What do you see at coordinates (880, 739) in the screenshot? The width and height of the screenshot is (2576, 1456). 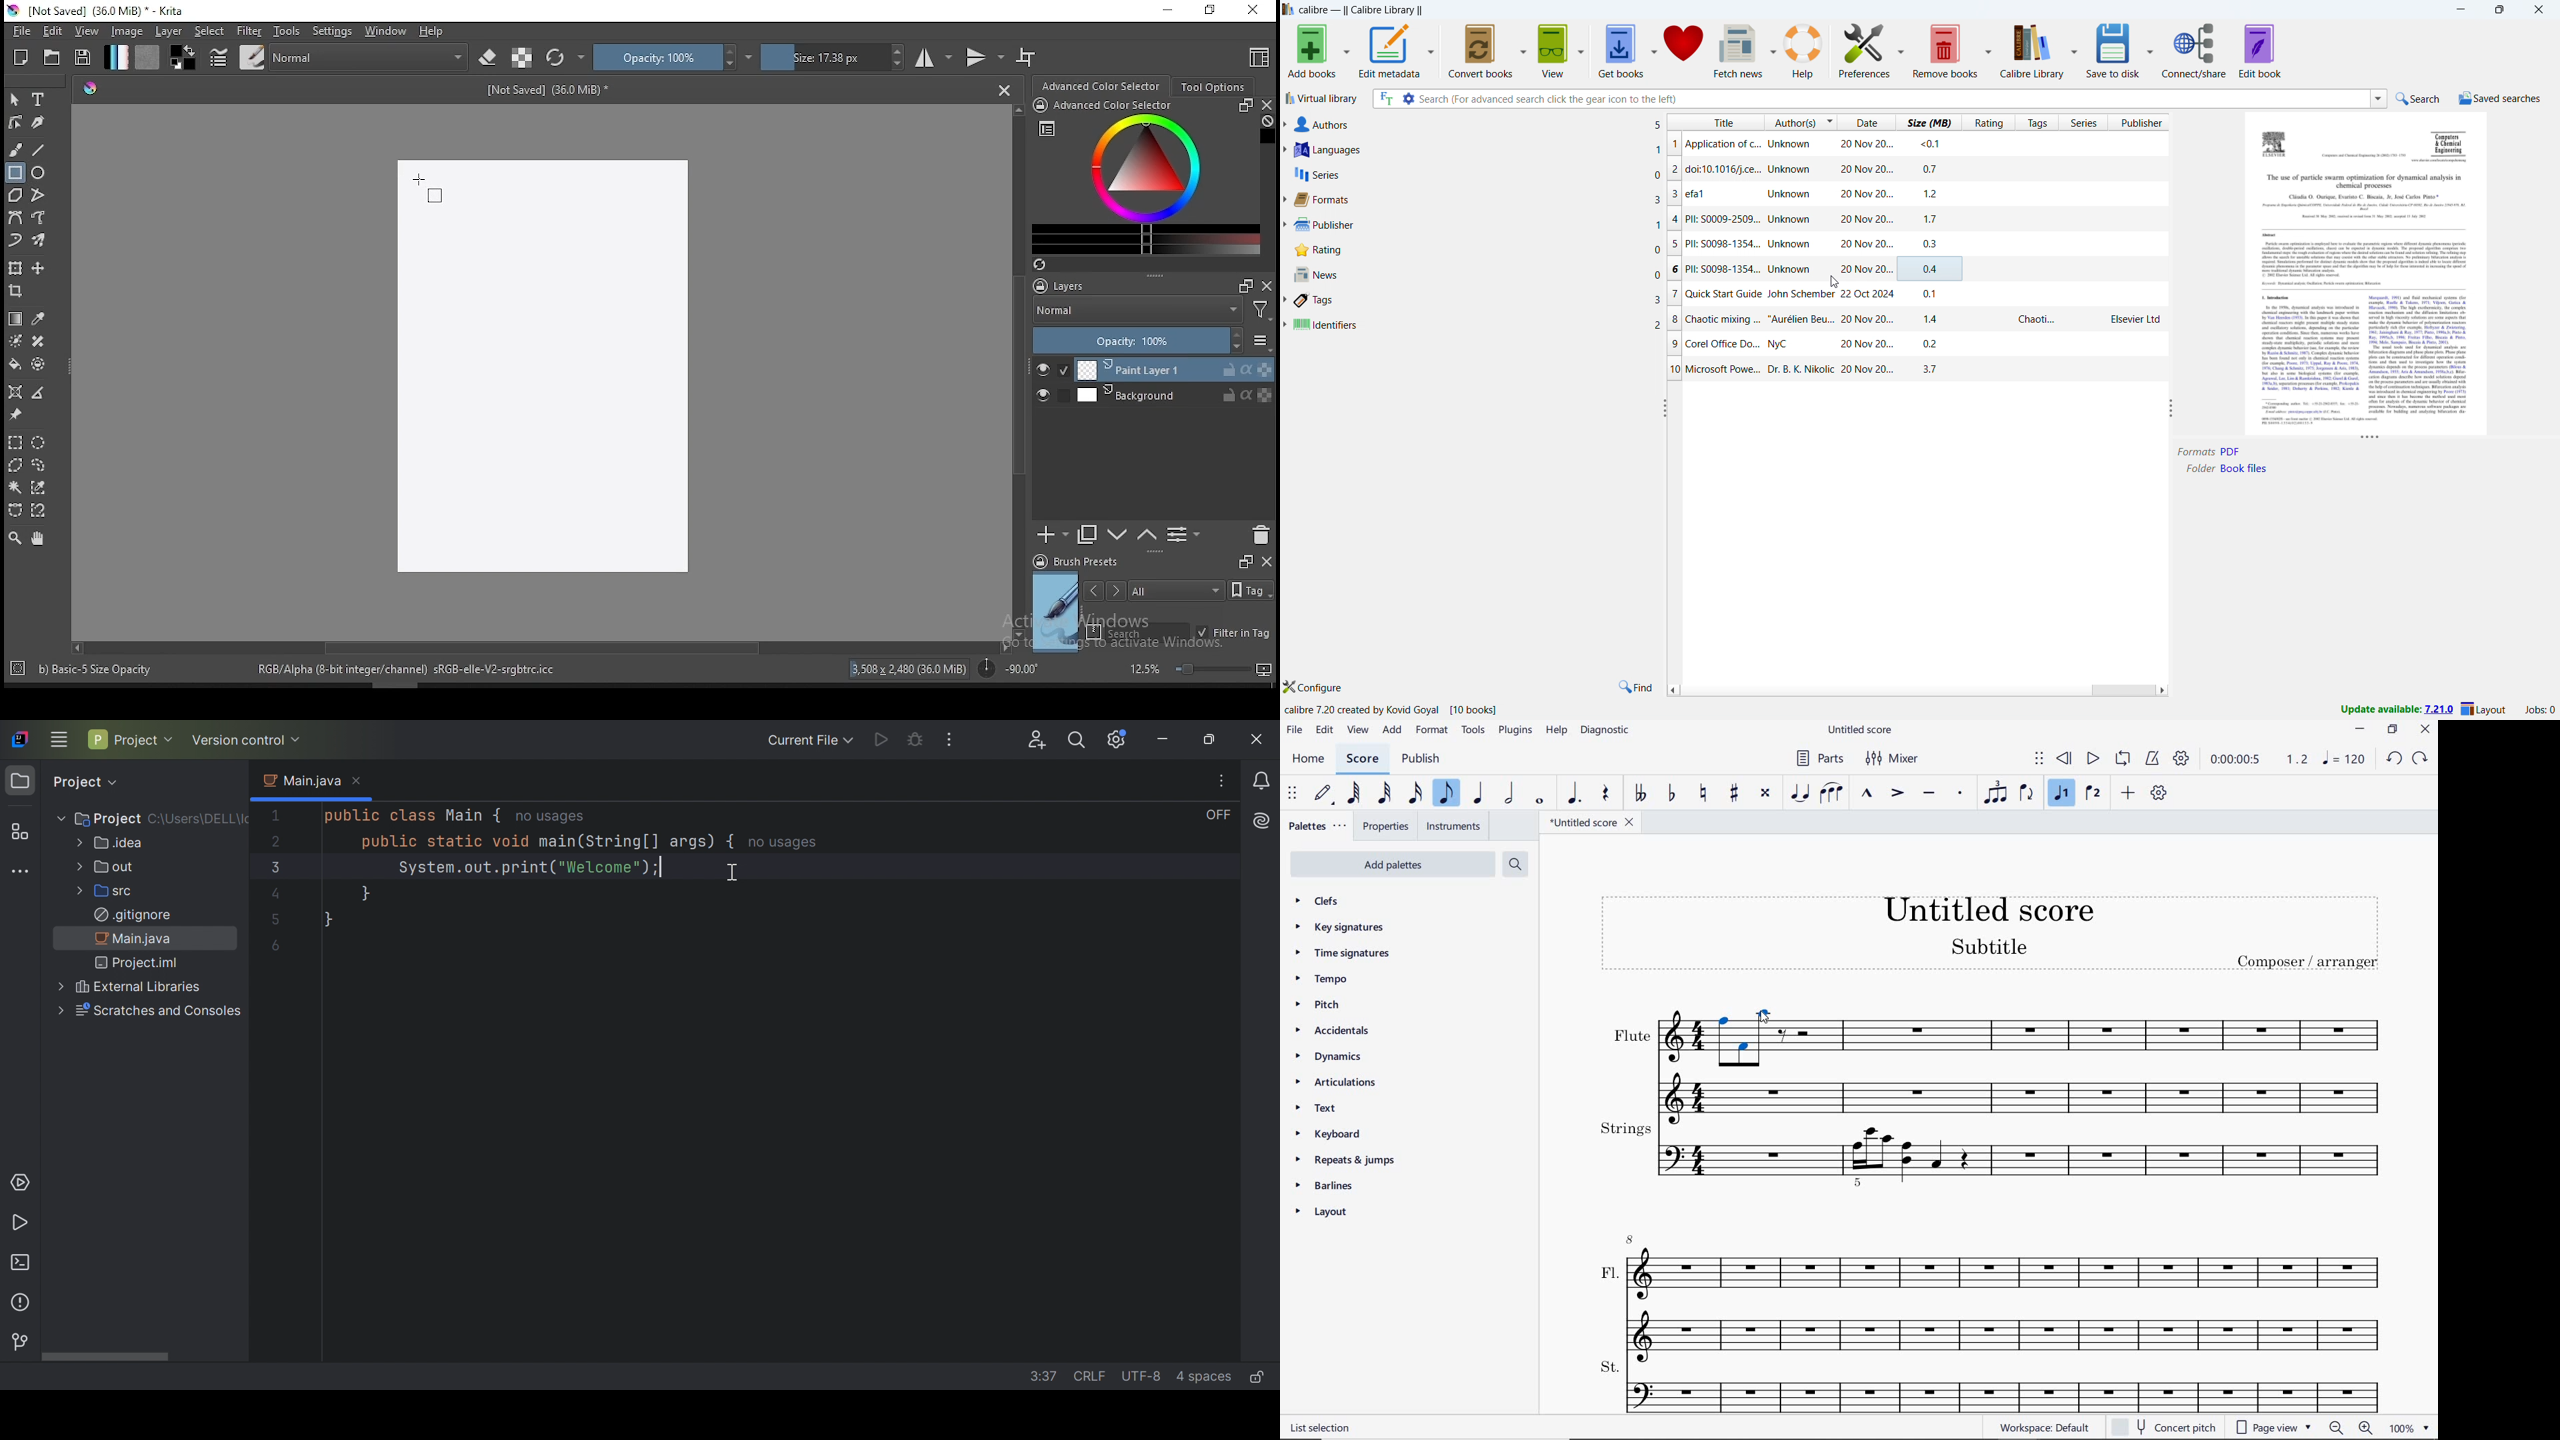 I see `Run` at bounding box center [880, 739].